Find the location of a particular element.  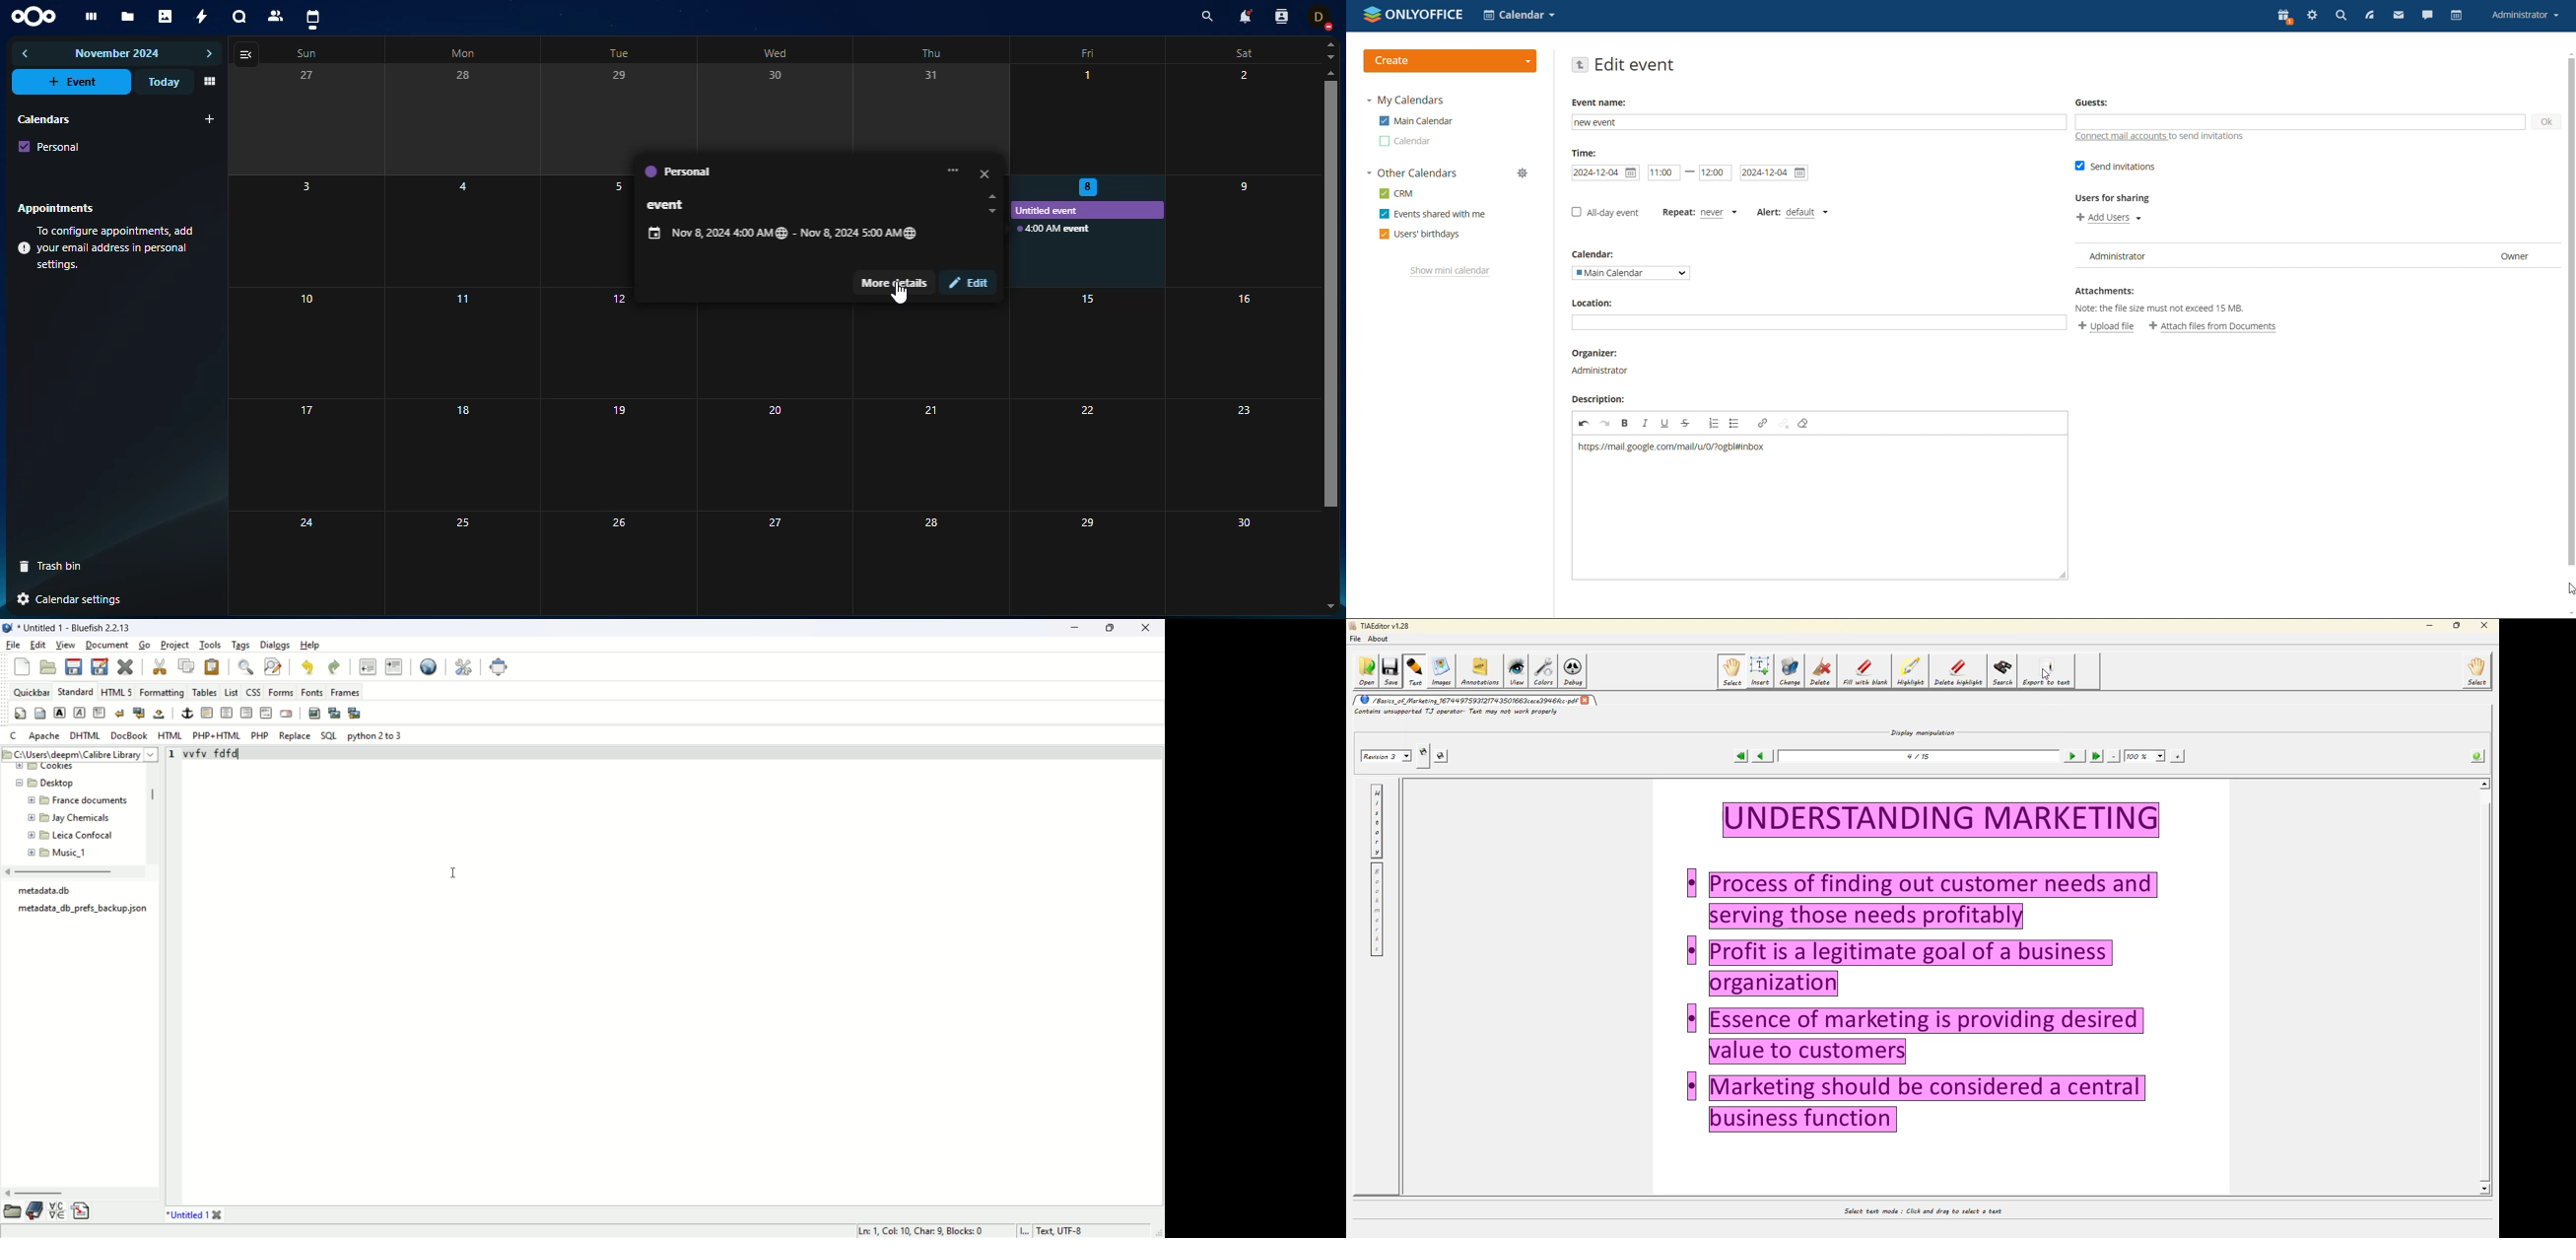

scroll bar is located at coordinates (1330, 256).